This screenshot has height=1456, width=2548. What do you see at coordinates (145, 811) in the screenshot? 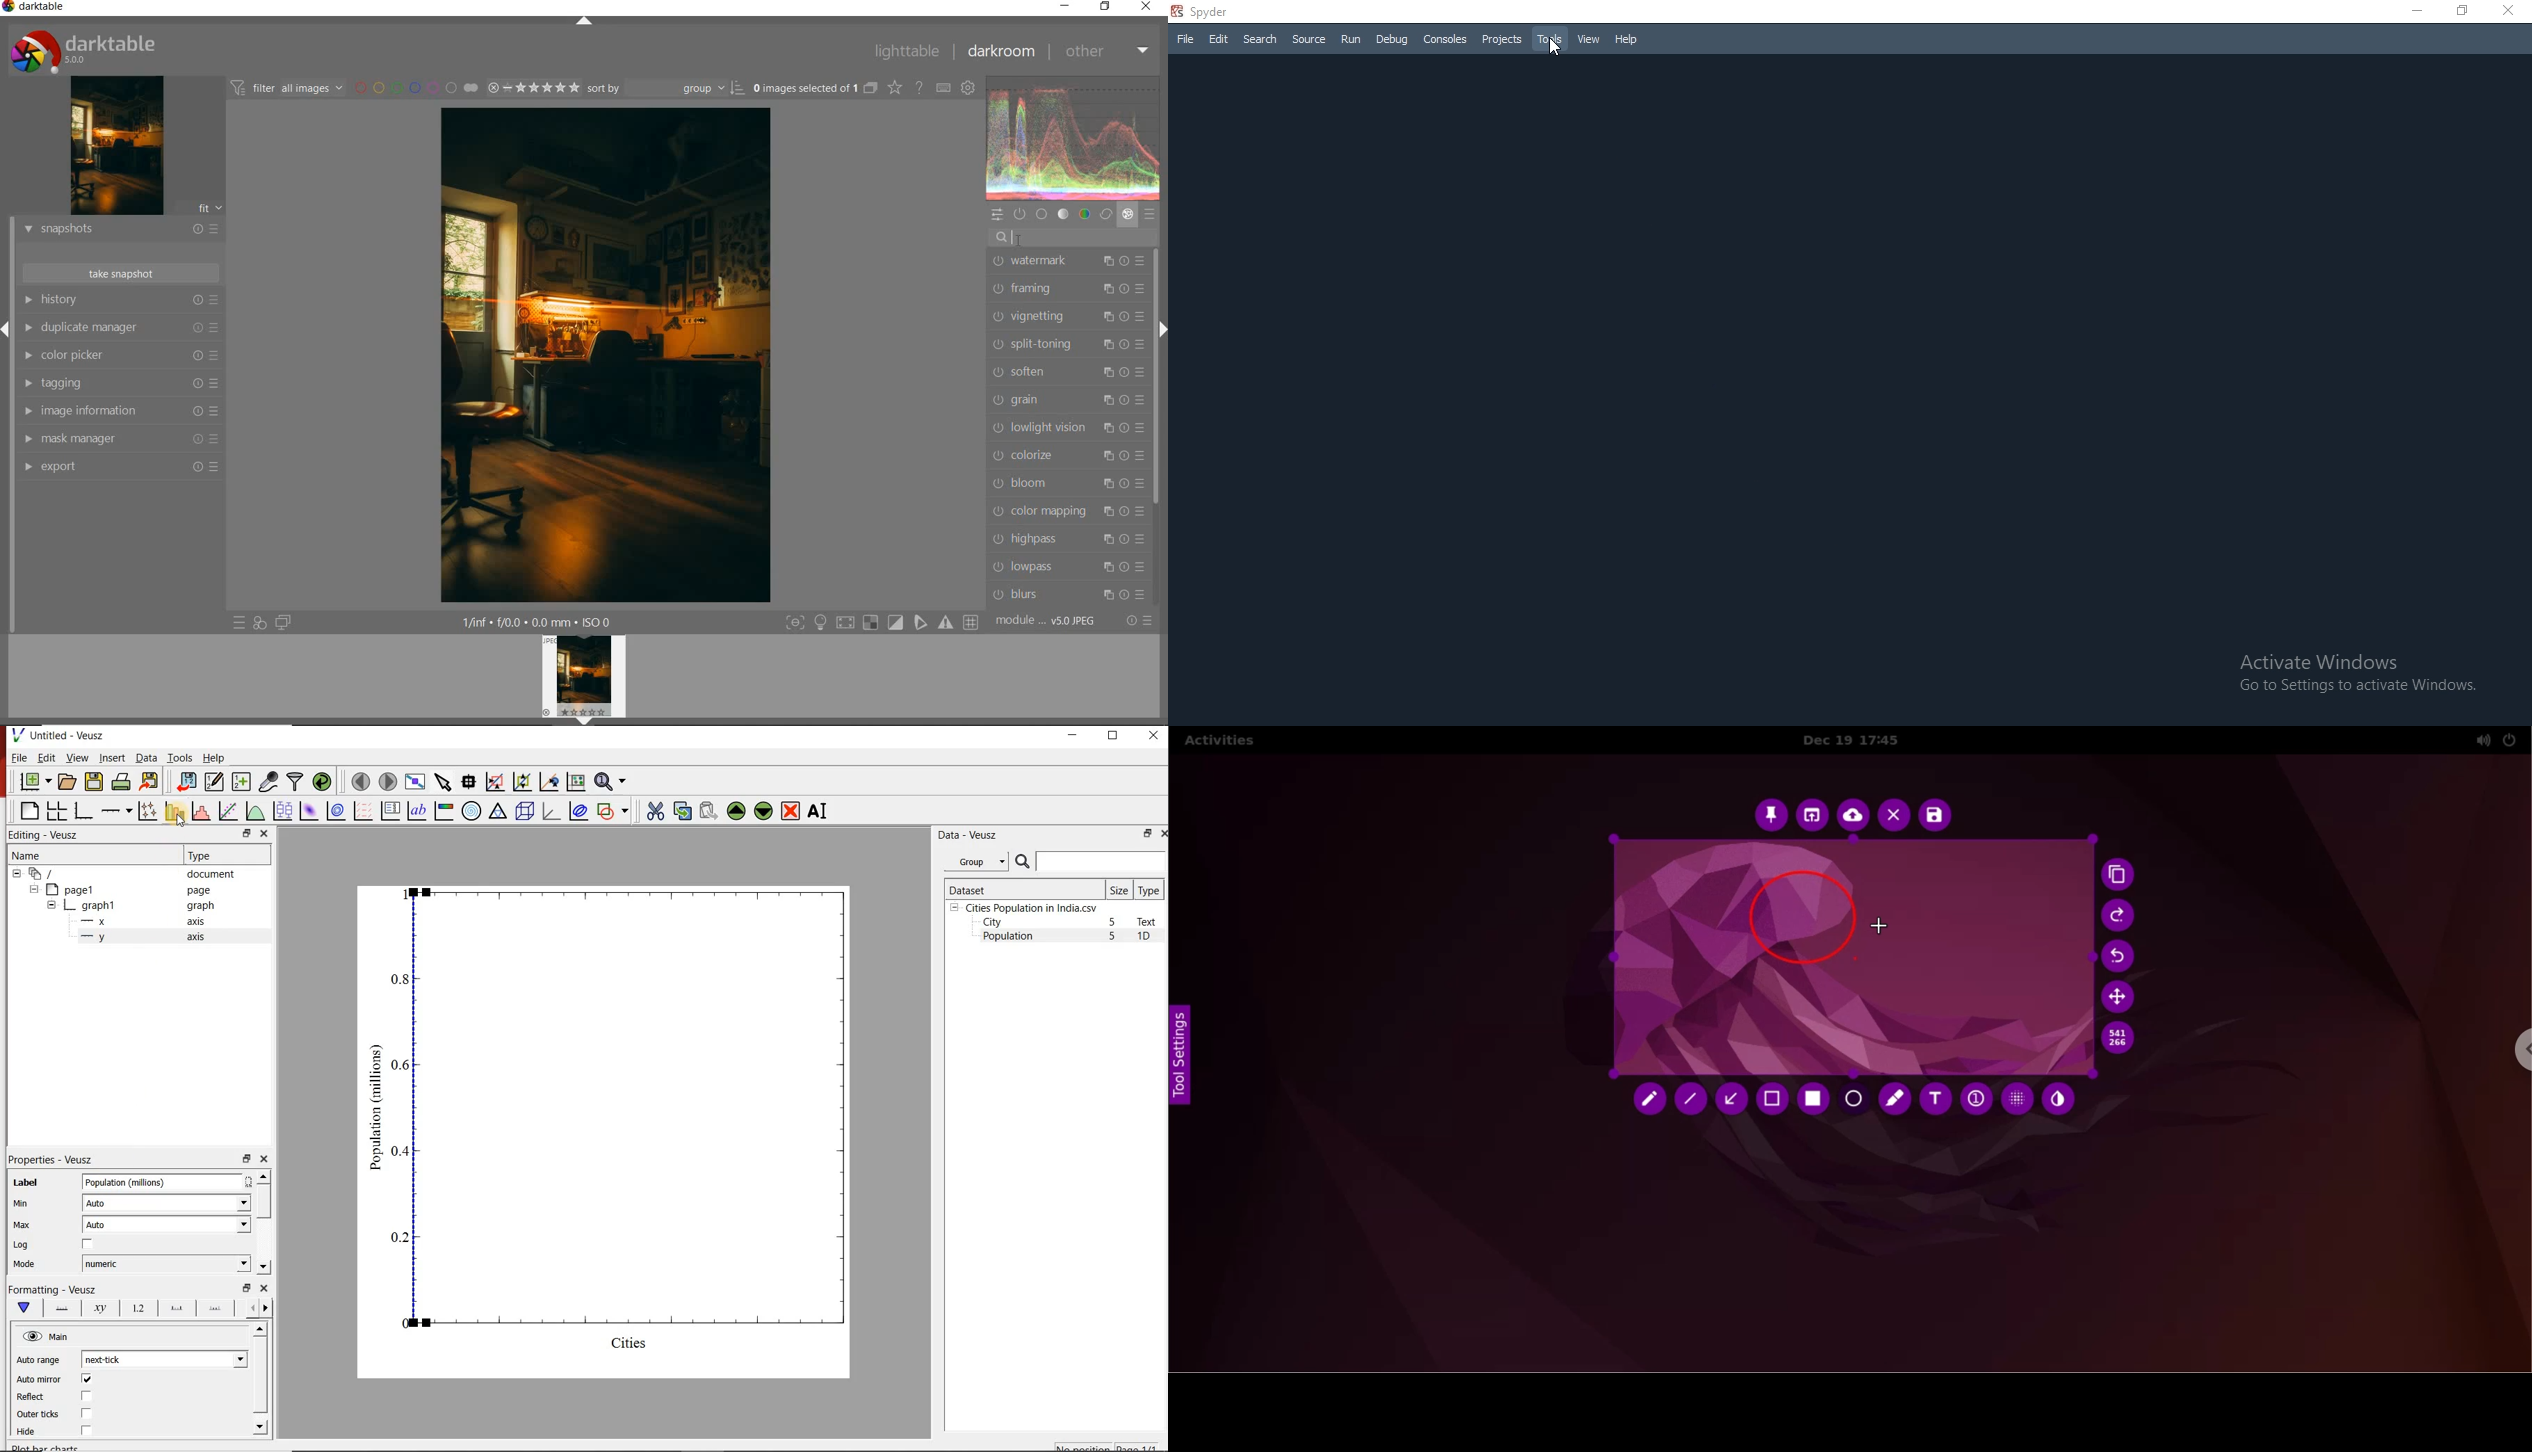
I see `plot points with lines and errorbars` at bounding box center [145, 811].